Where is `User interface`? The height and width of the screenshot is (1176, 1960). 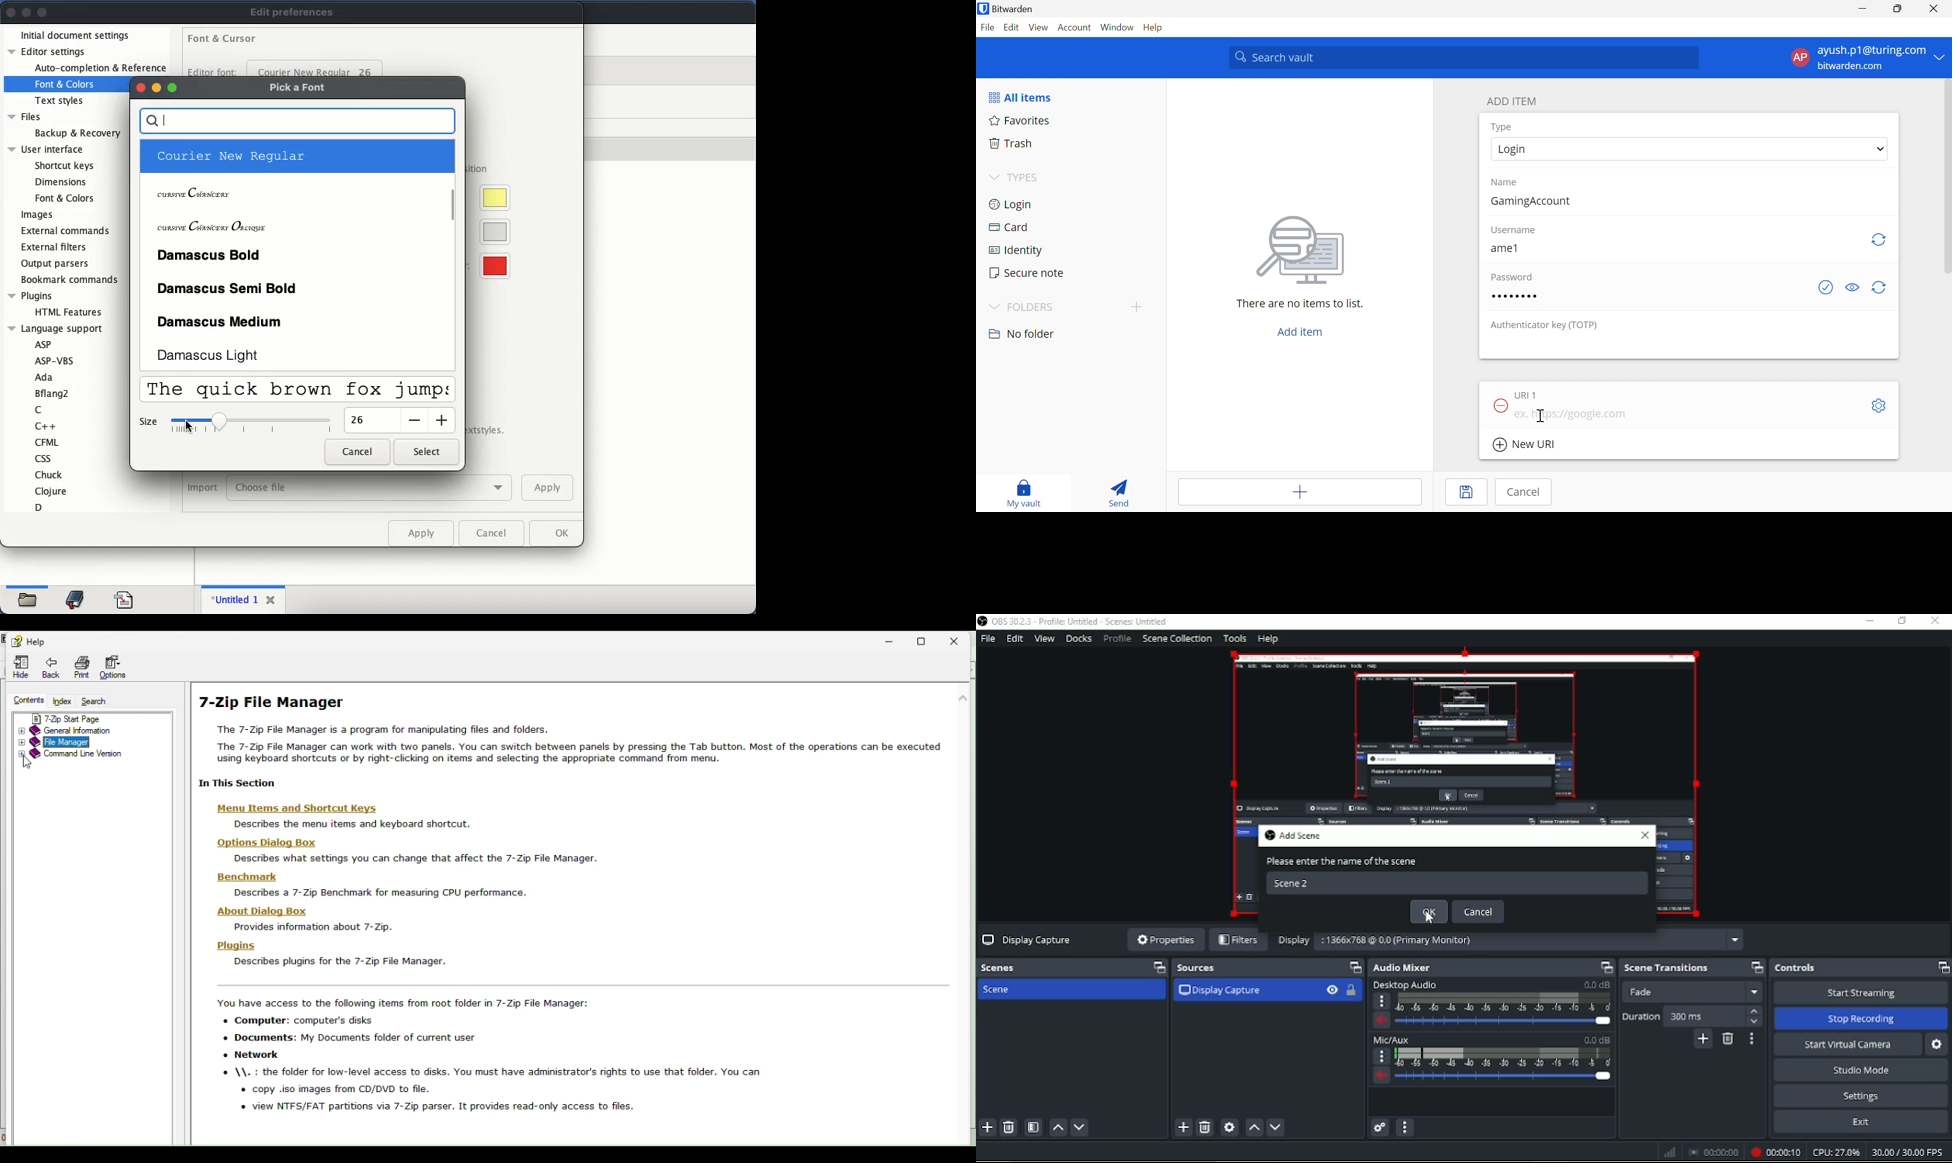 User interface is located at coordinates (45, 148).